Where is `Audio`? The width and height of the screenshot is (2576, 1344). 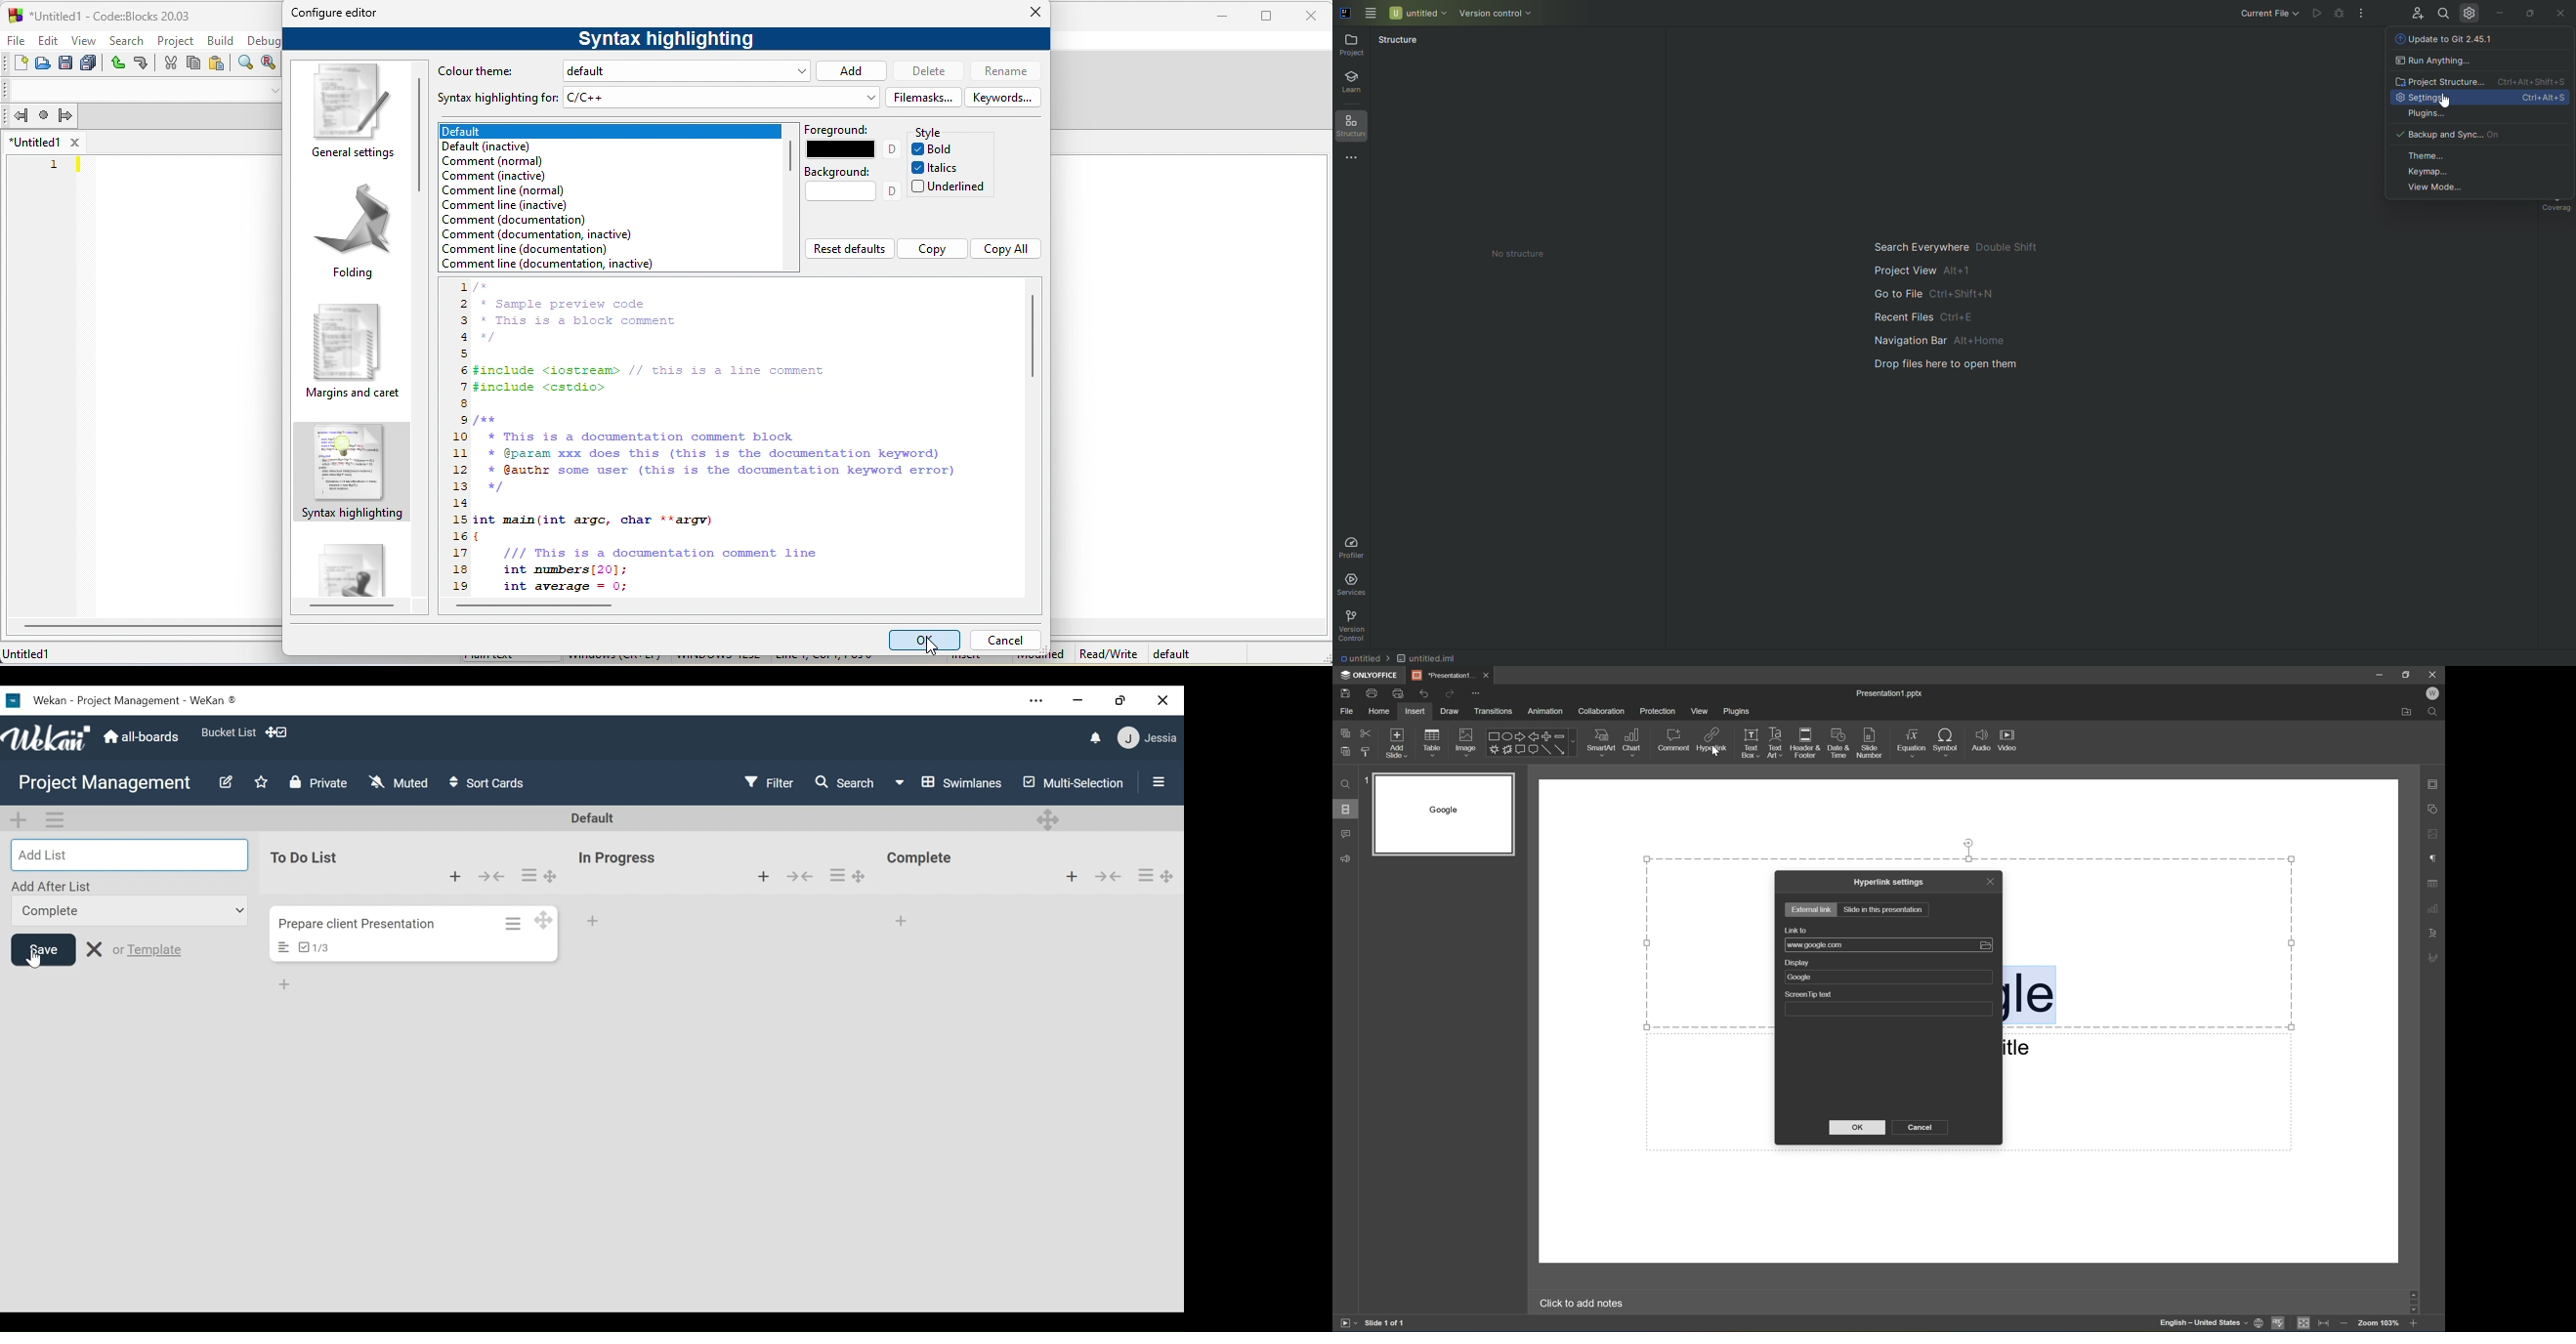
Audio is located at coordinates (1980, 737).